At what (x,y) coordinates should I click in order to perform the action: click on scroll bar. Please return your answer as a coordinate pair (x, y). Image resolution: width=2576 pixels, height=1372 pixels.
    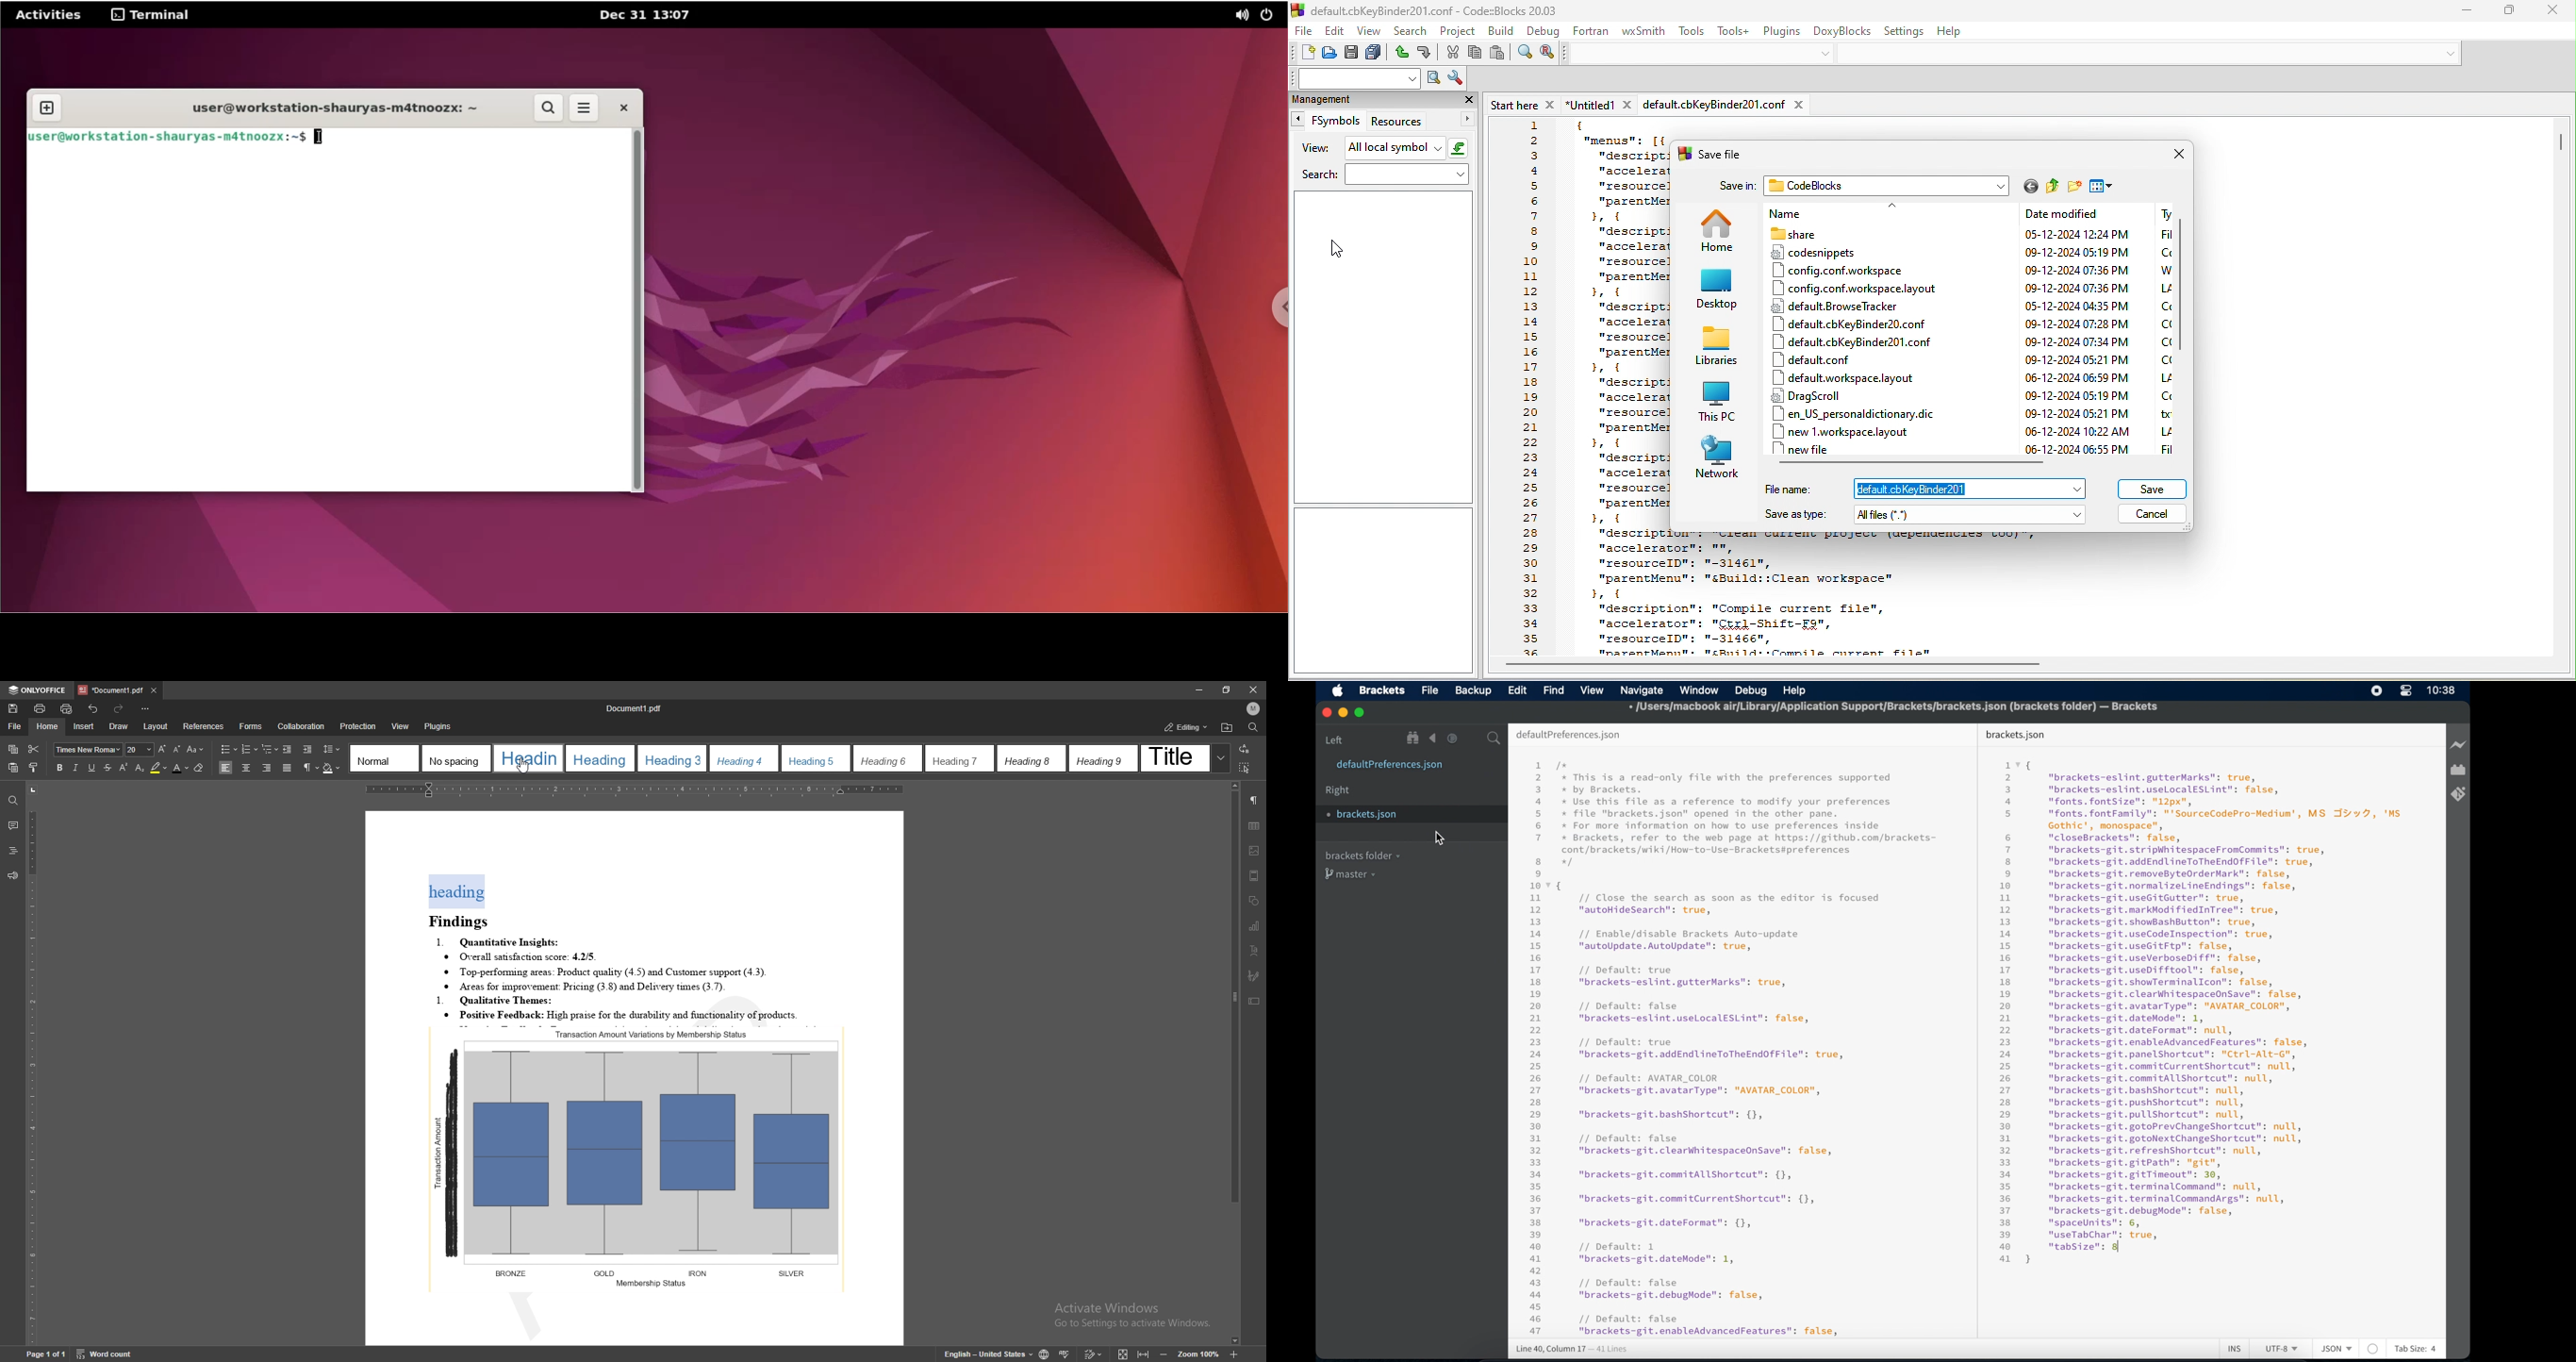
    Looking at the image, I should click on (1233, 1063).